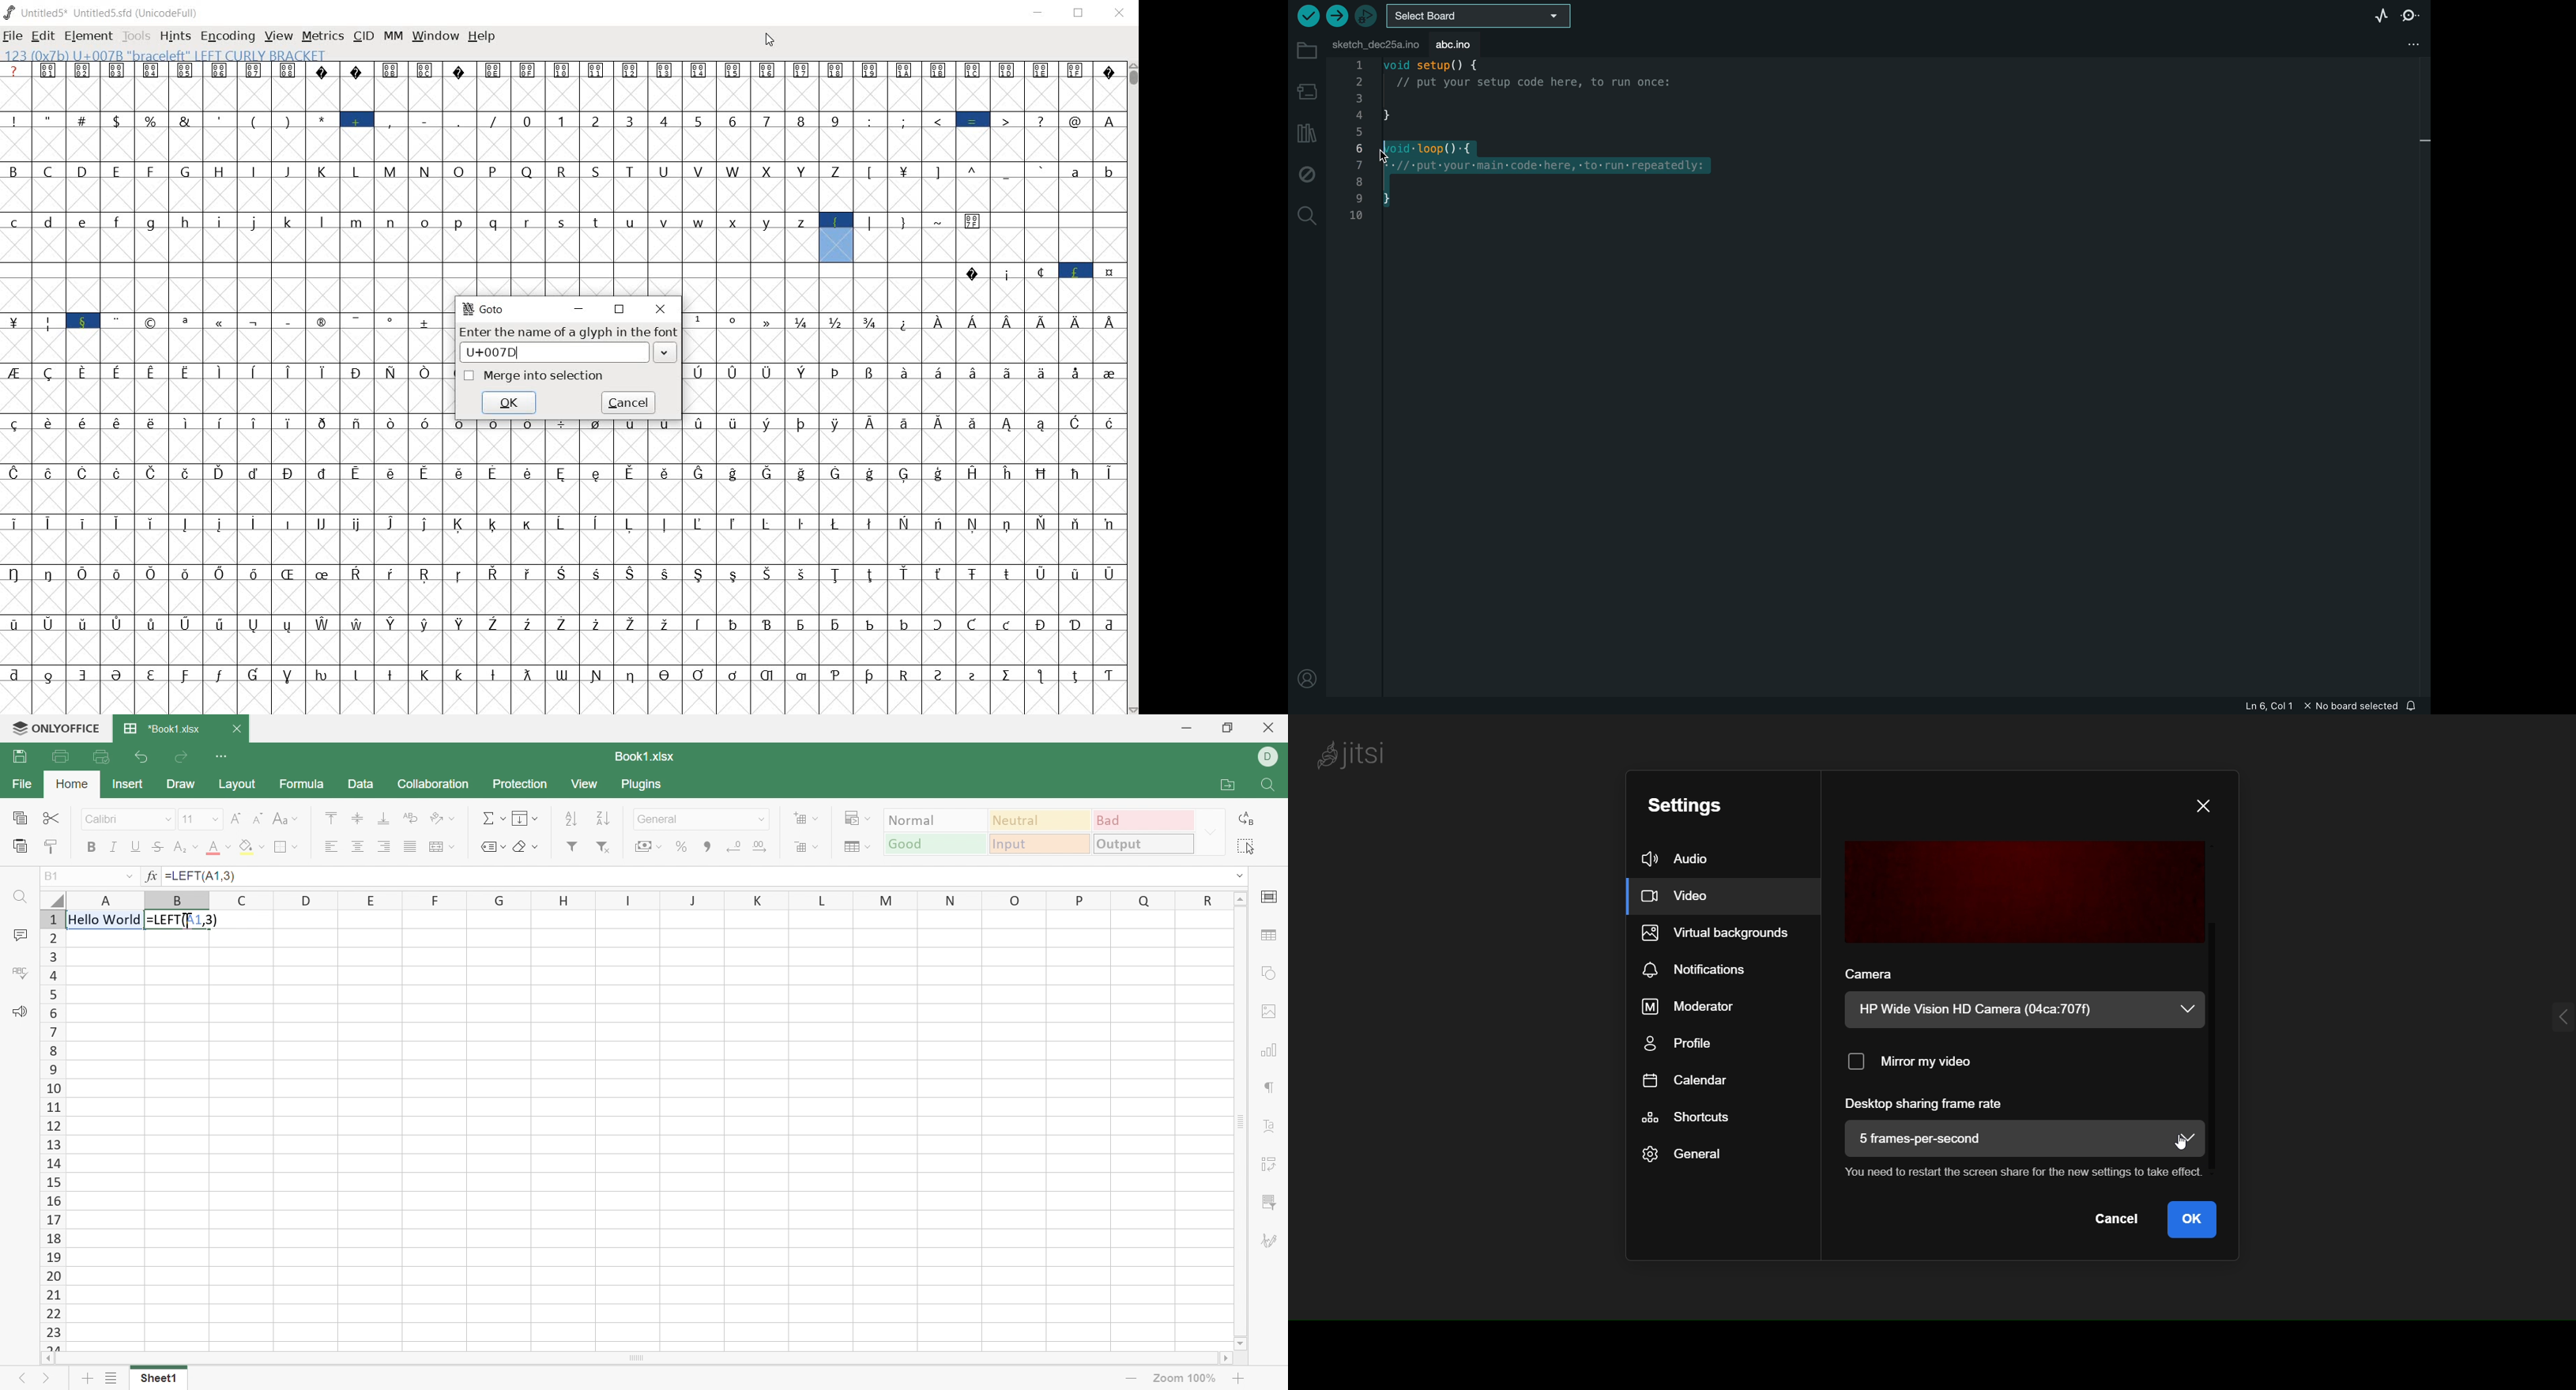  What do you see at coordinates (104, 920) in the screenshot?
I see `Hello world` at bounding box center [104, 920].